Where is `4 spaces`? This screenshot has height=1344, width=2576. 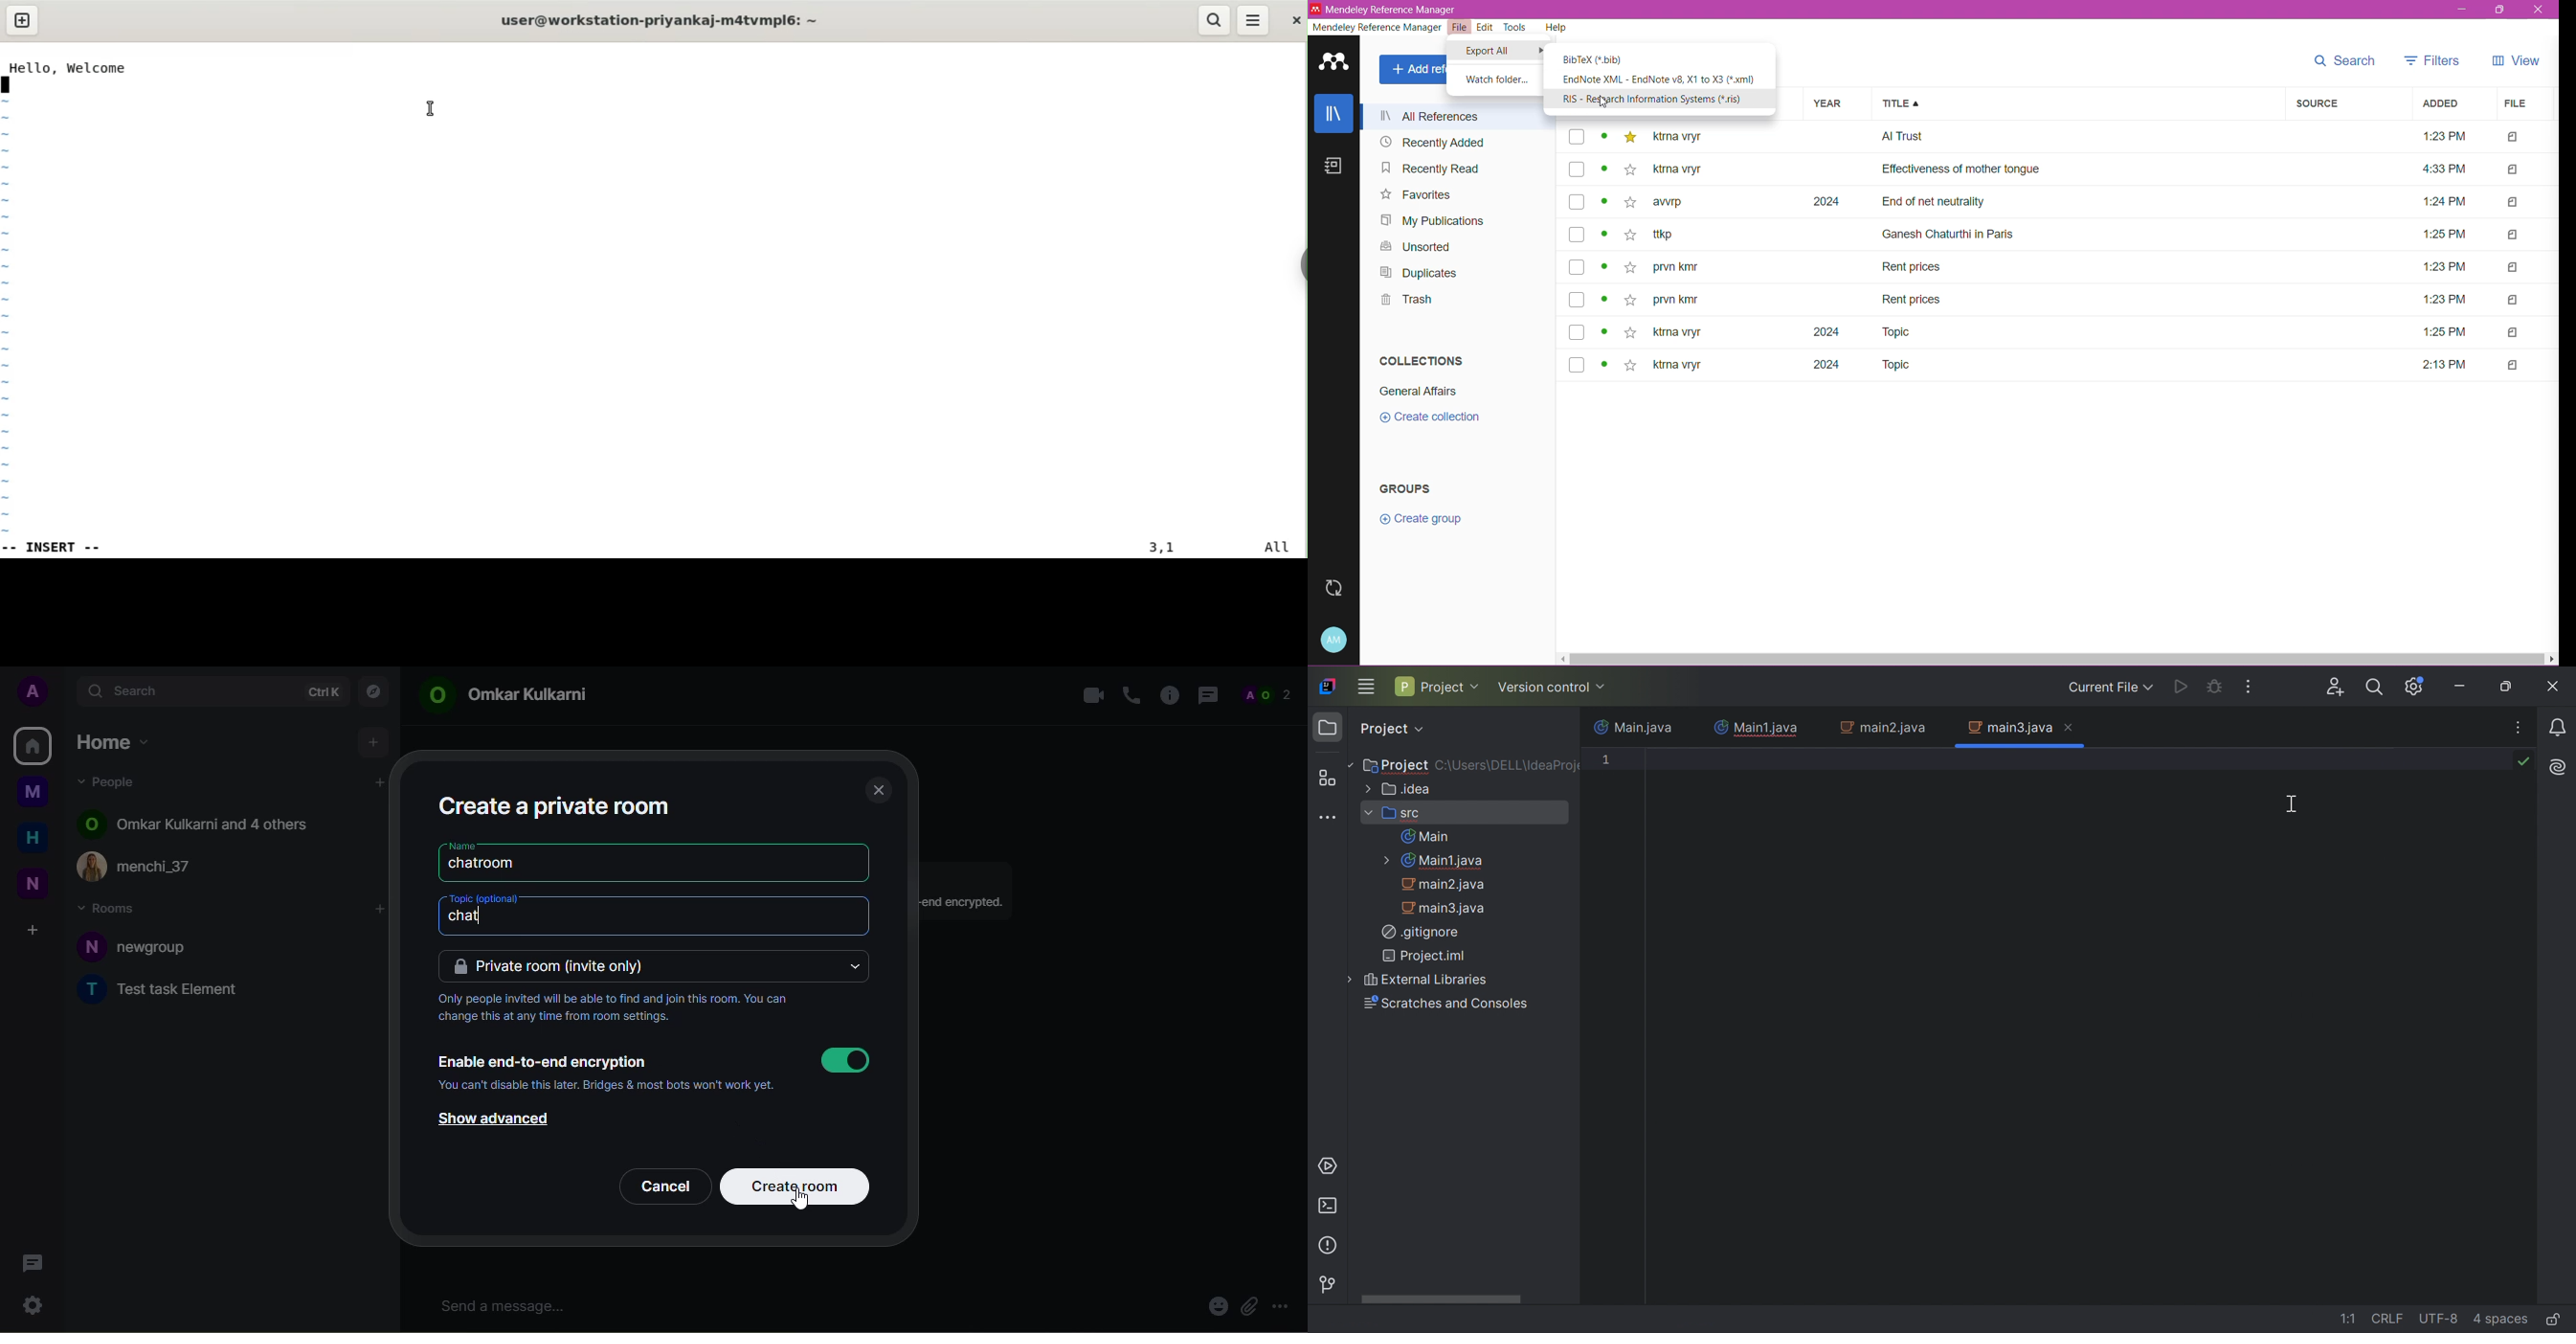 4 spaces is located at coordinates (2501, 1320).